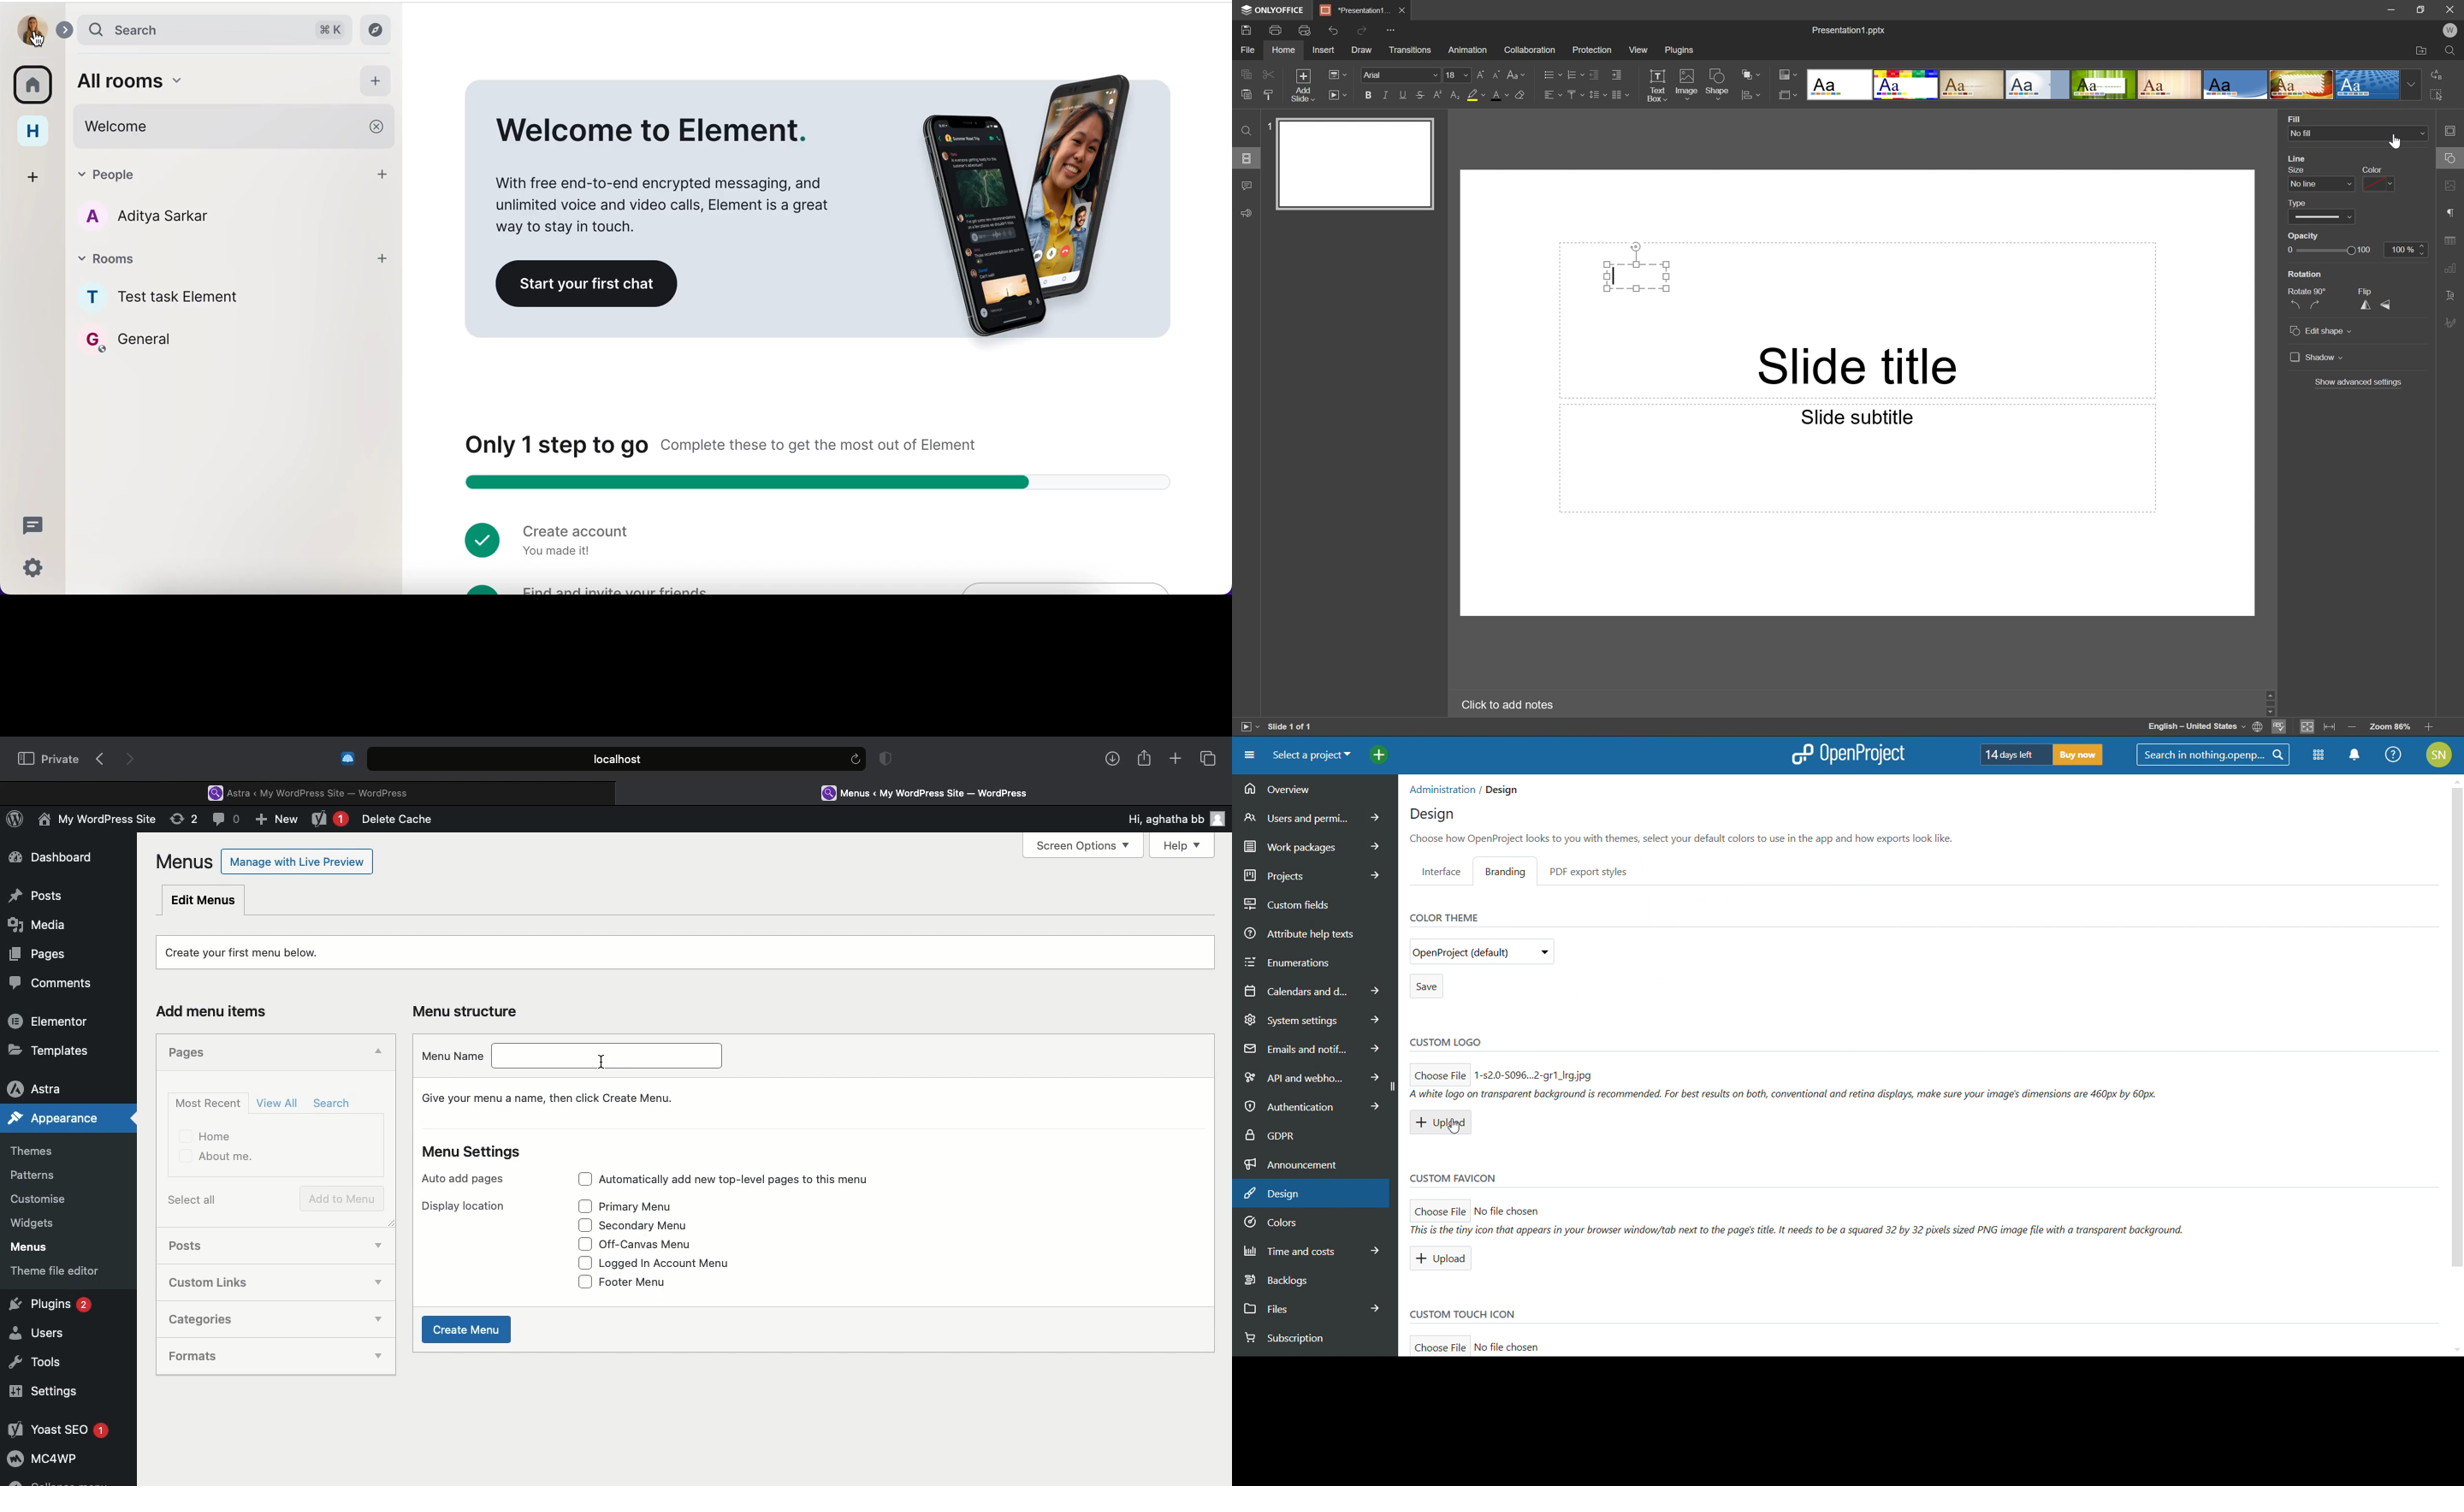  I want to click on Customize quick access toolbar, so click(1394, 29).